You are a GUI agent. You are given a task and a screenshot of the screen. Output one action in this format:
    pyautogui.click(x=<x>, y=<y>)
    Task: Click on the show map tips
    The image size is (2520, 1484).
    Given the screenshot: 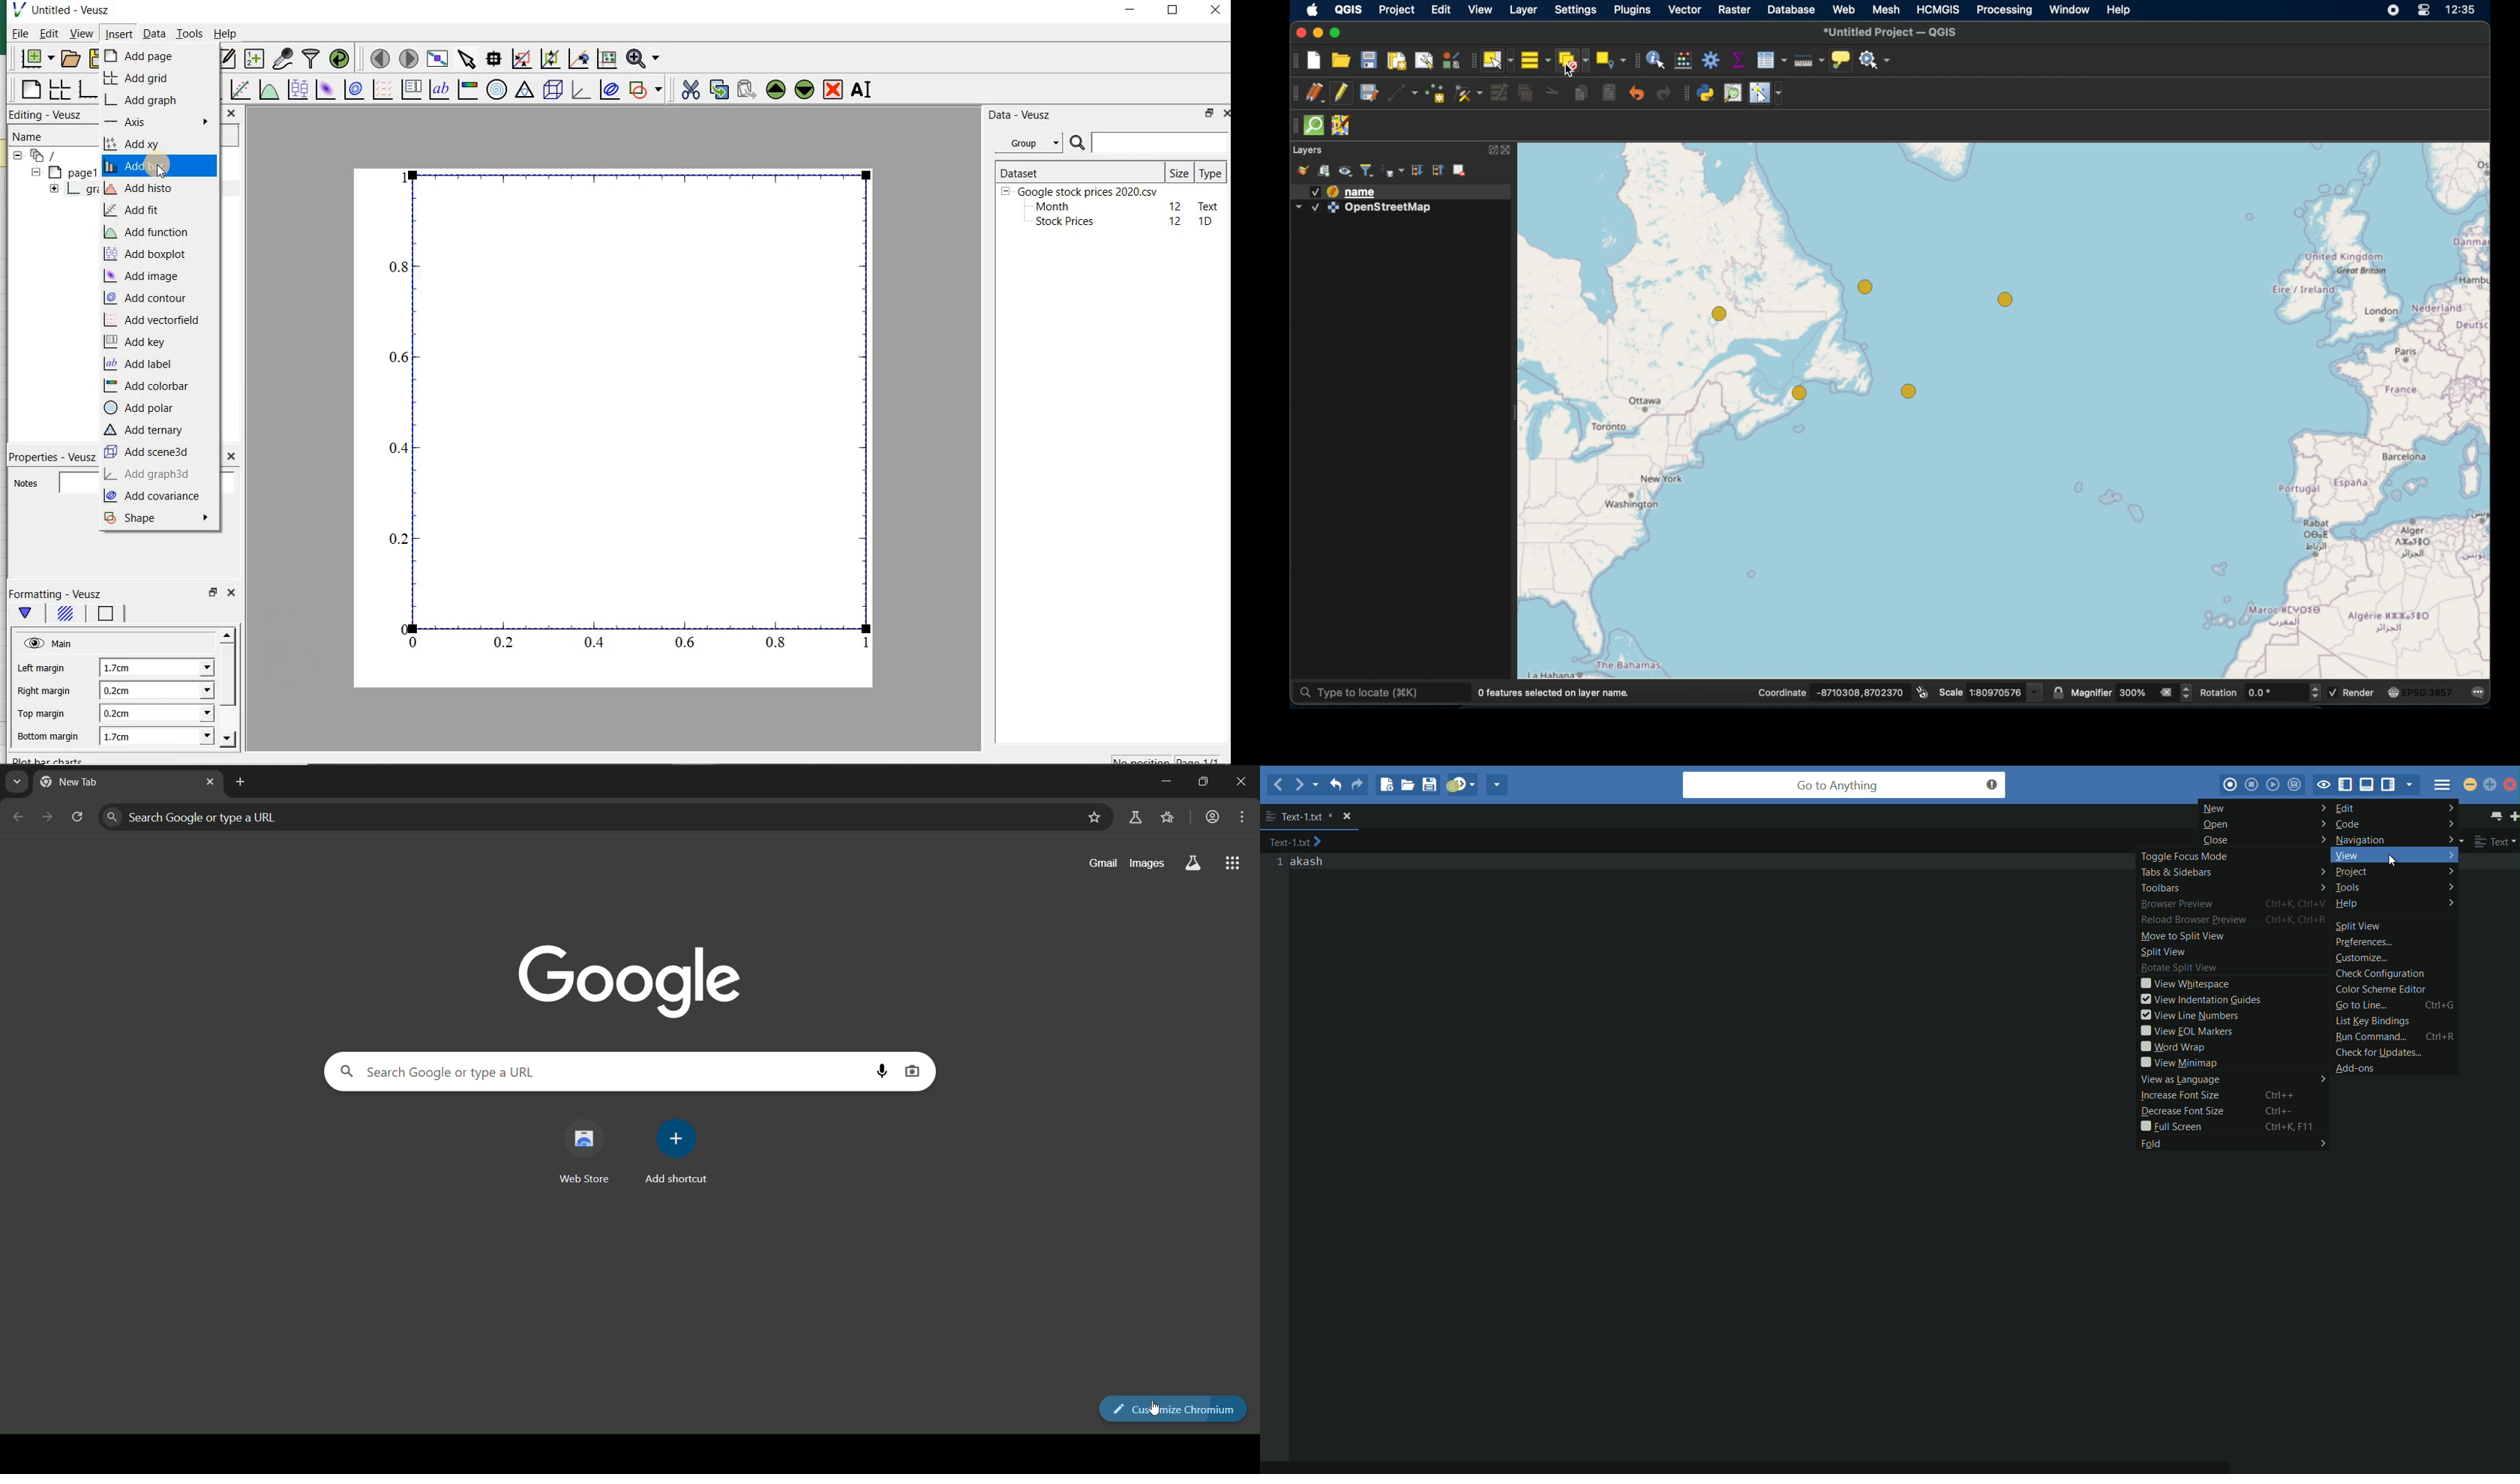 What is the action you would take?
    pyautogui.click(x=1840, y=60)
    